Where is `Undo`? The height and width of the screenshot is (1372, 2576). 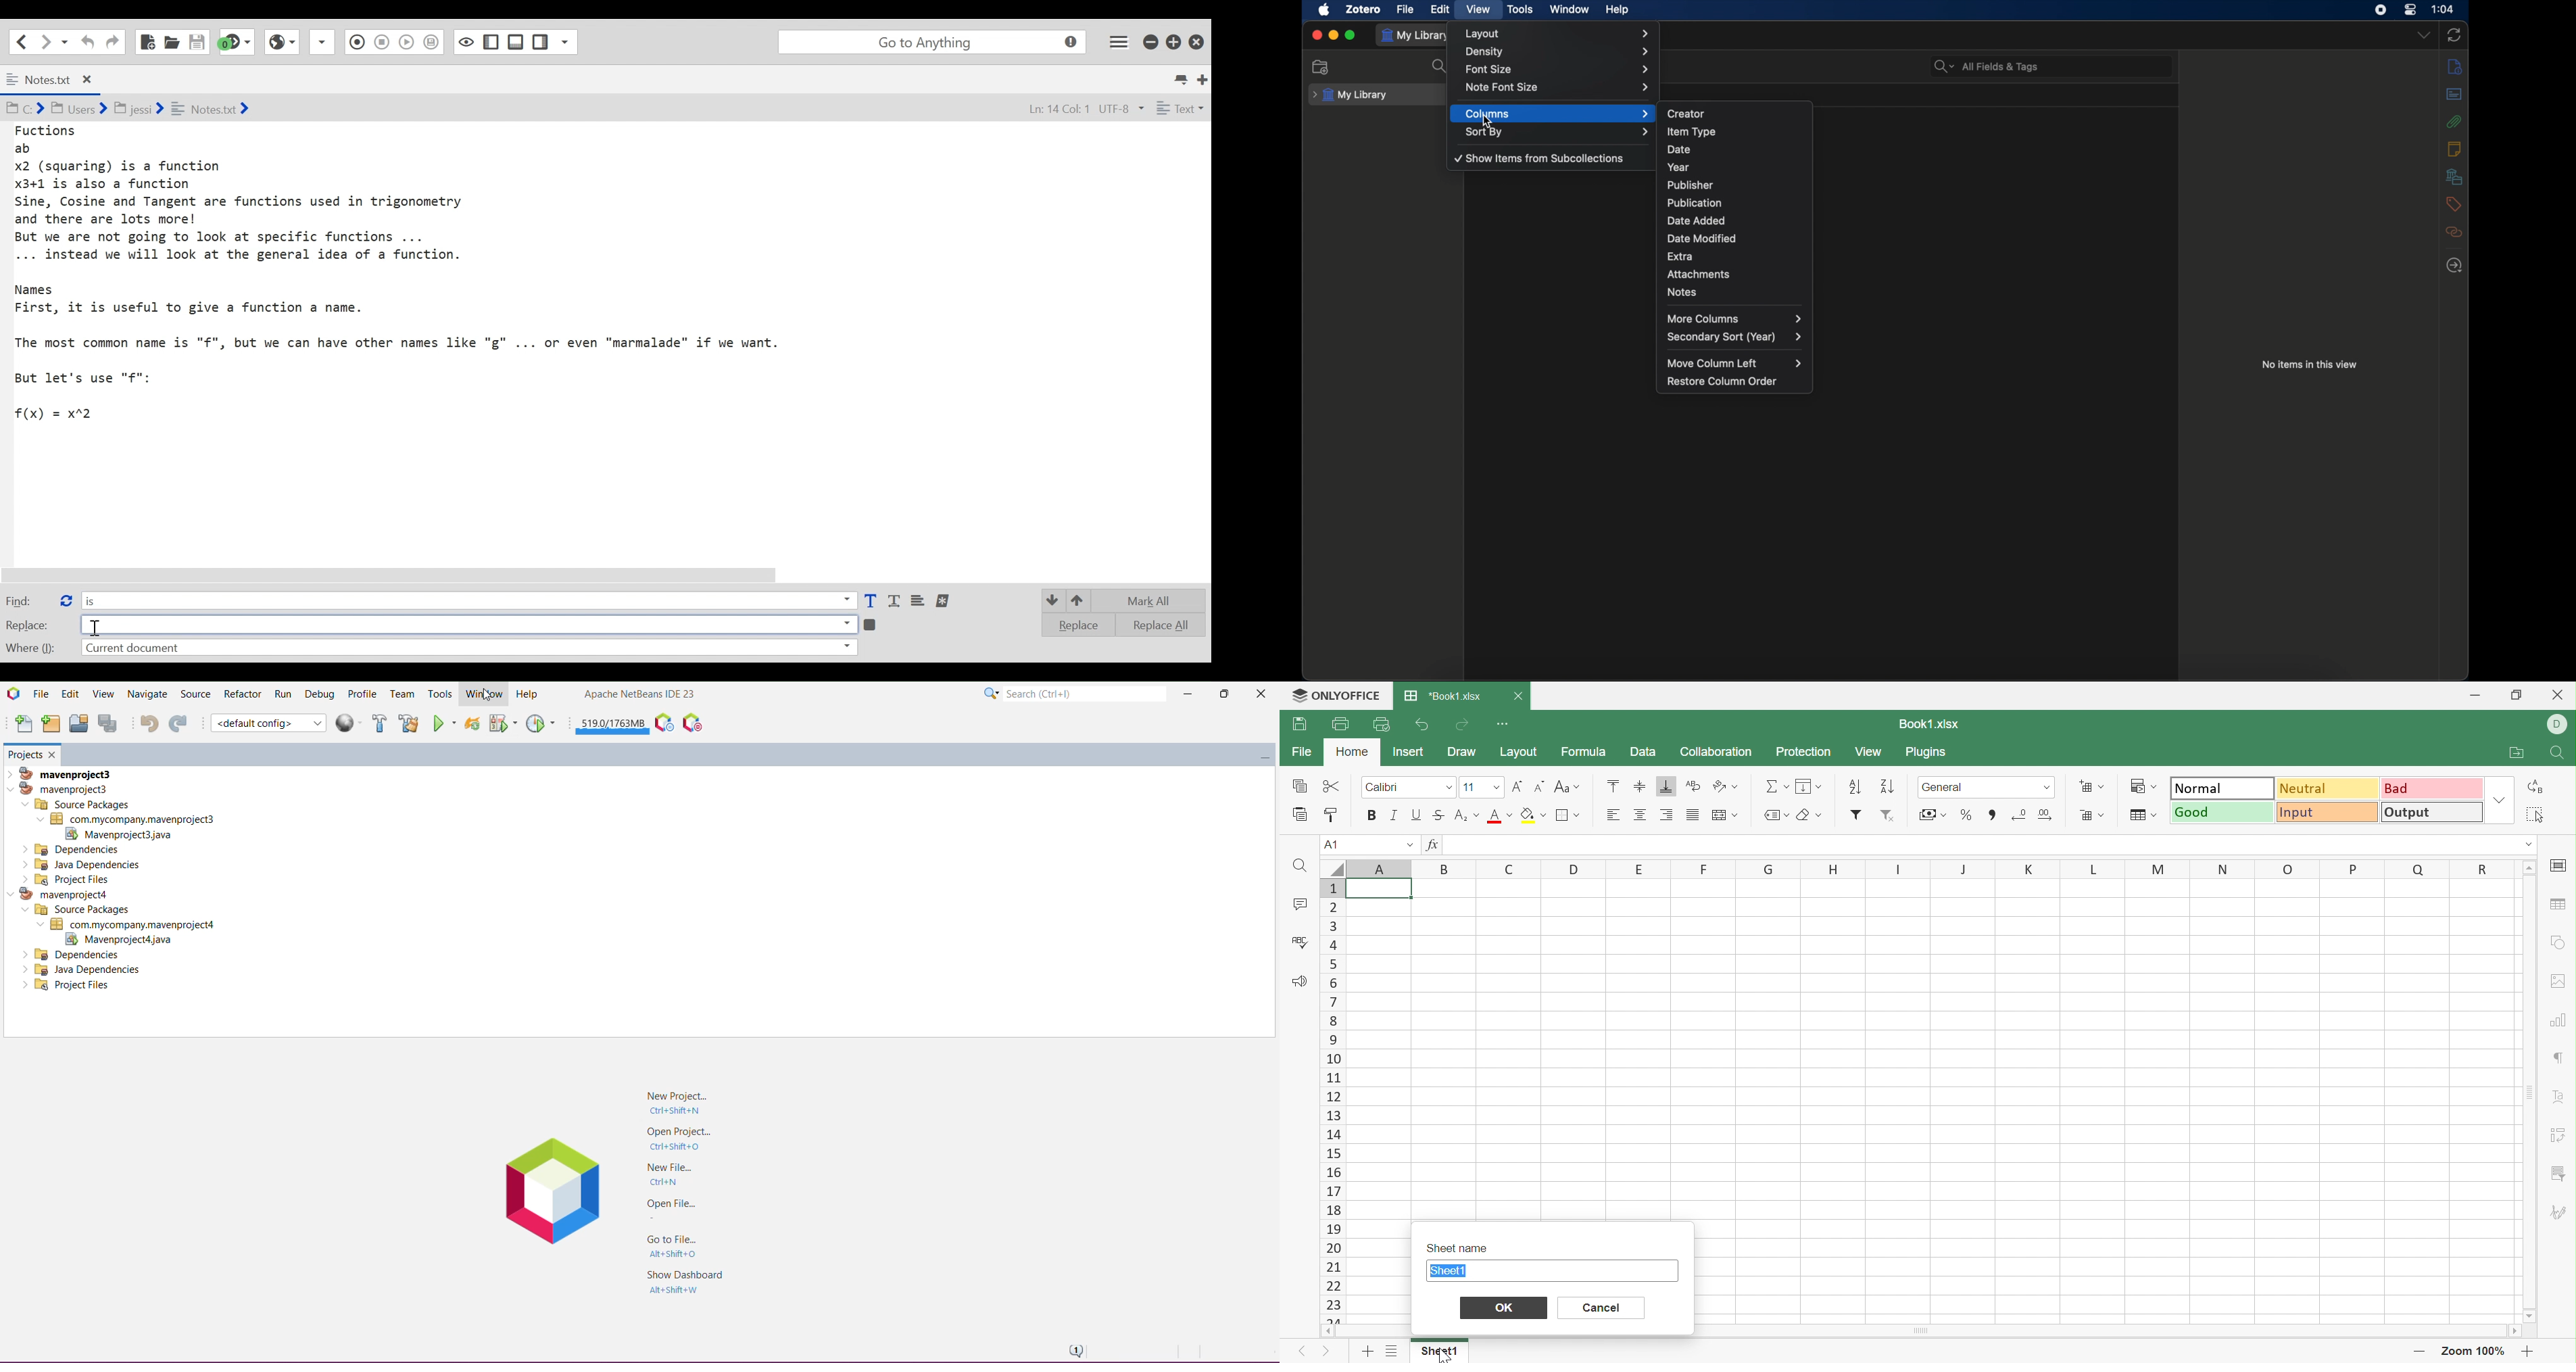 Undo is located at coordinates (1422, 725).